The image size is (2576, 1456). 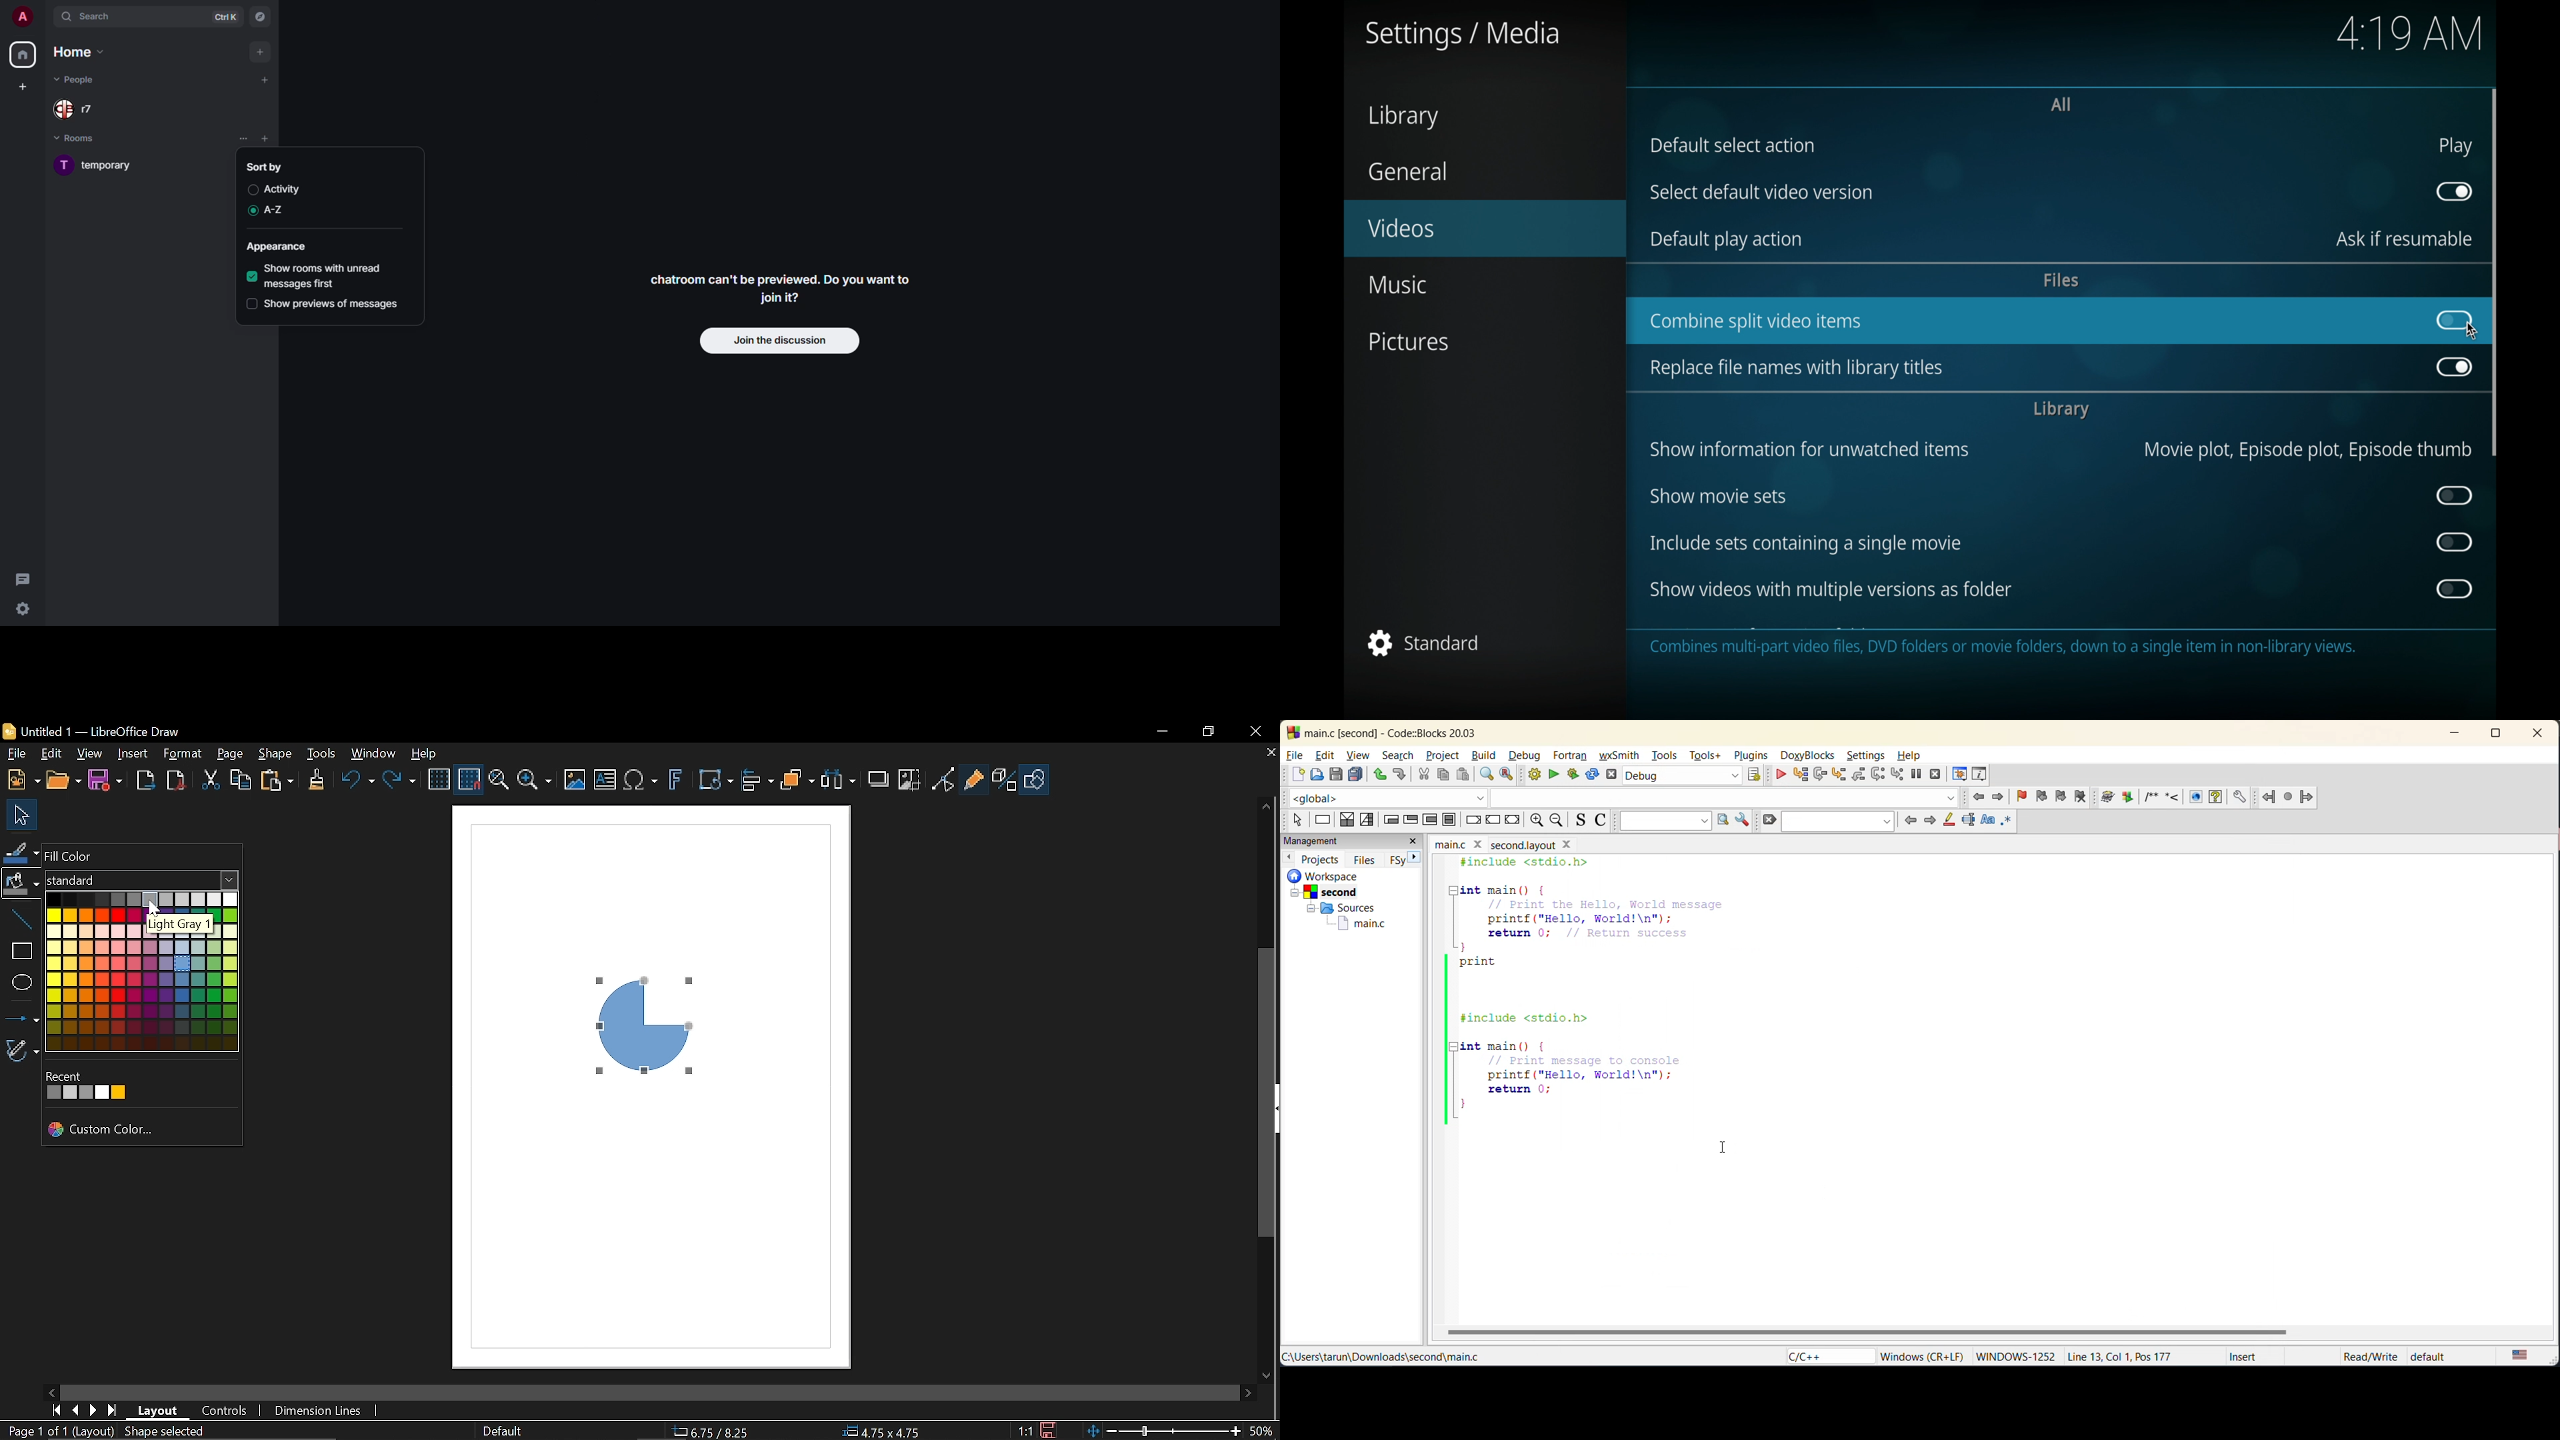 What do you see at coordinates (1390, 819) in the screenshot?
I see `entry condition loop` at bounding box center [1390, 819].